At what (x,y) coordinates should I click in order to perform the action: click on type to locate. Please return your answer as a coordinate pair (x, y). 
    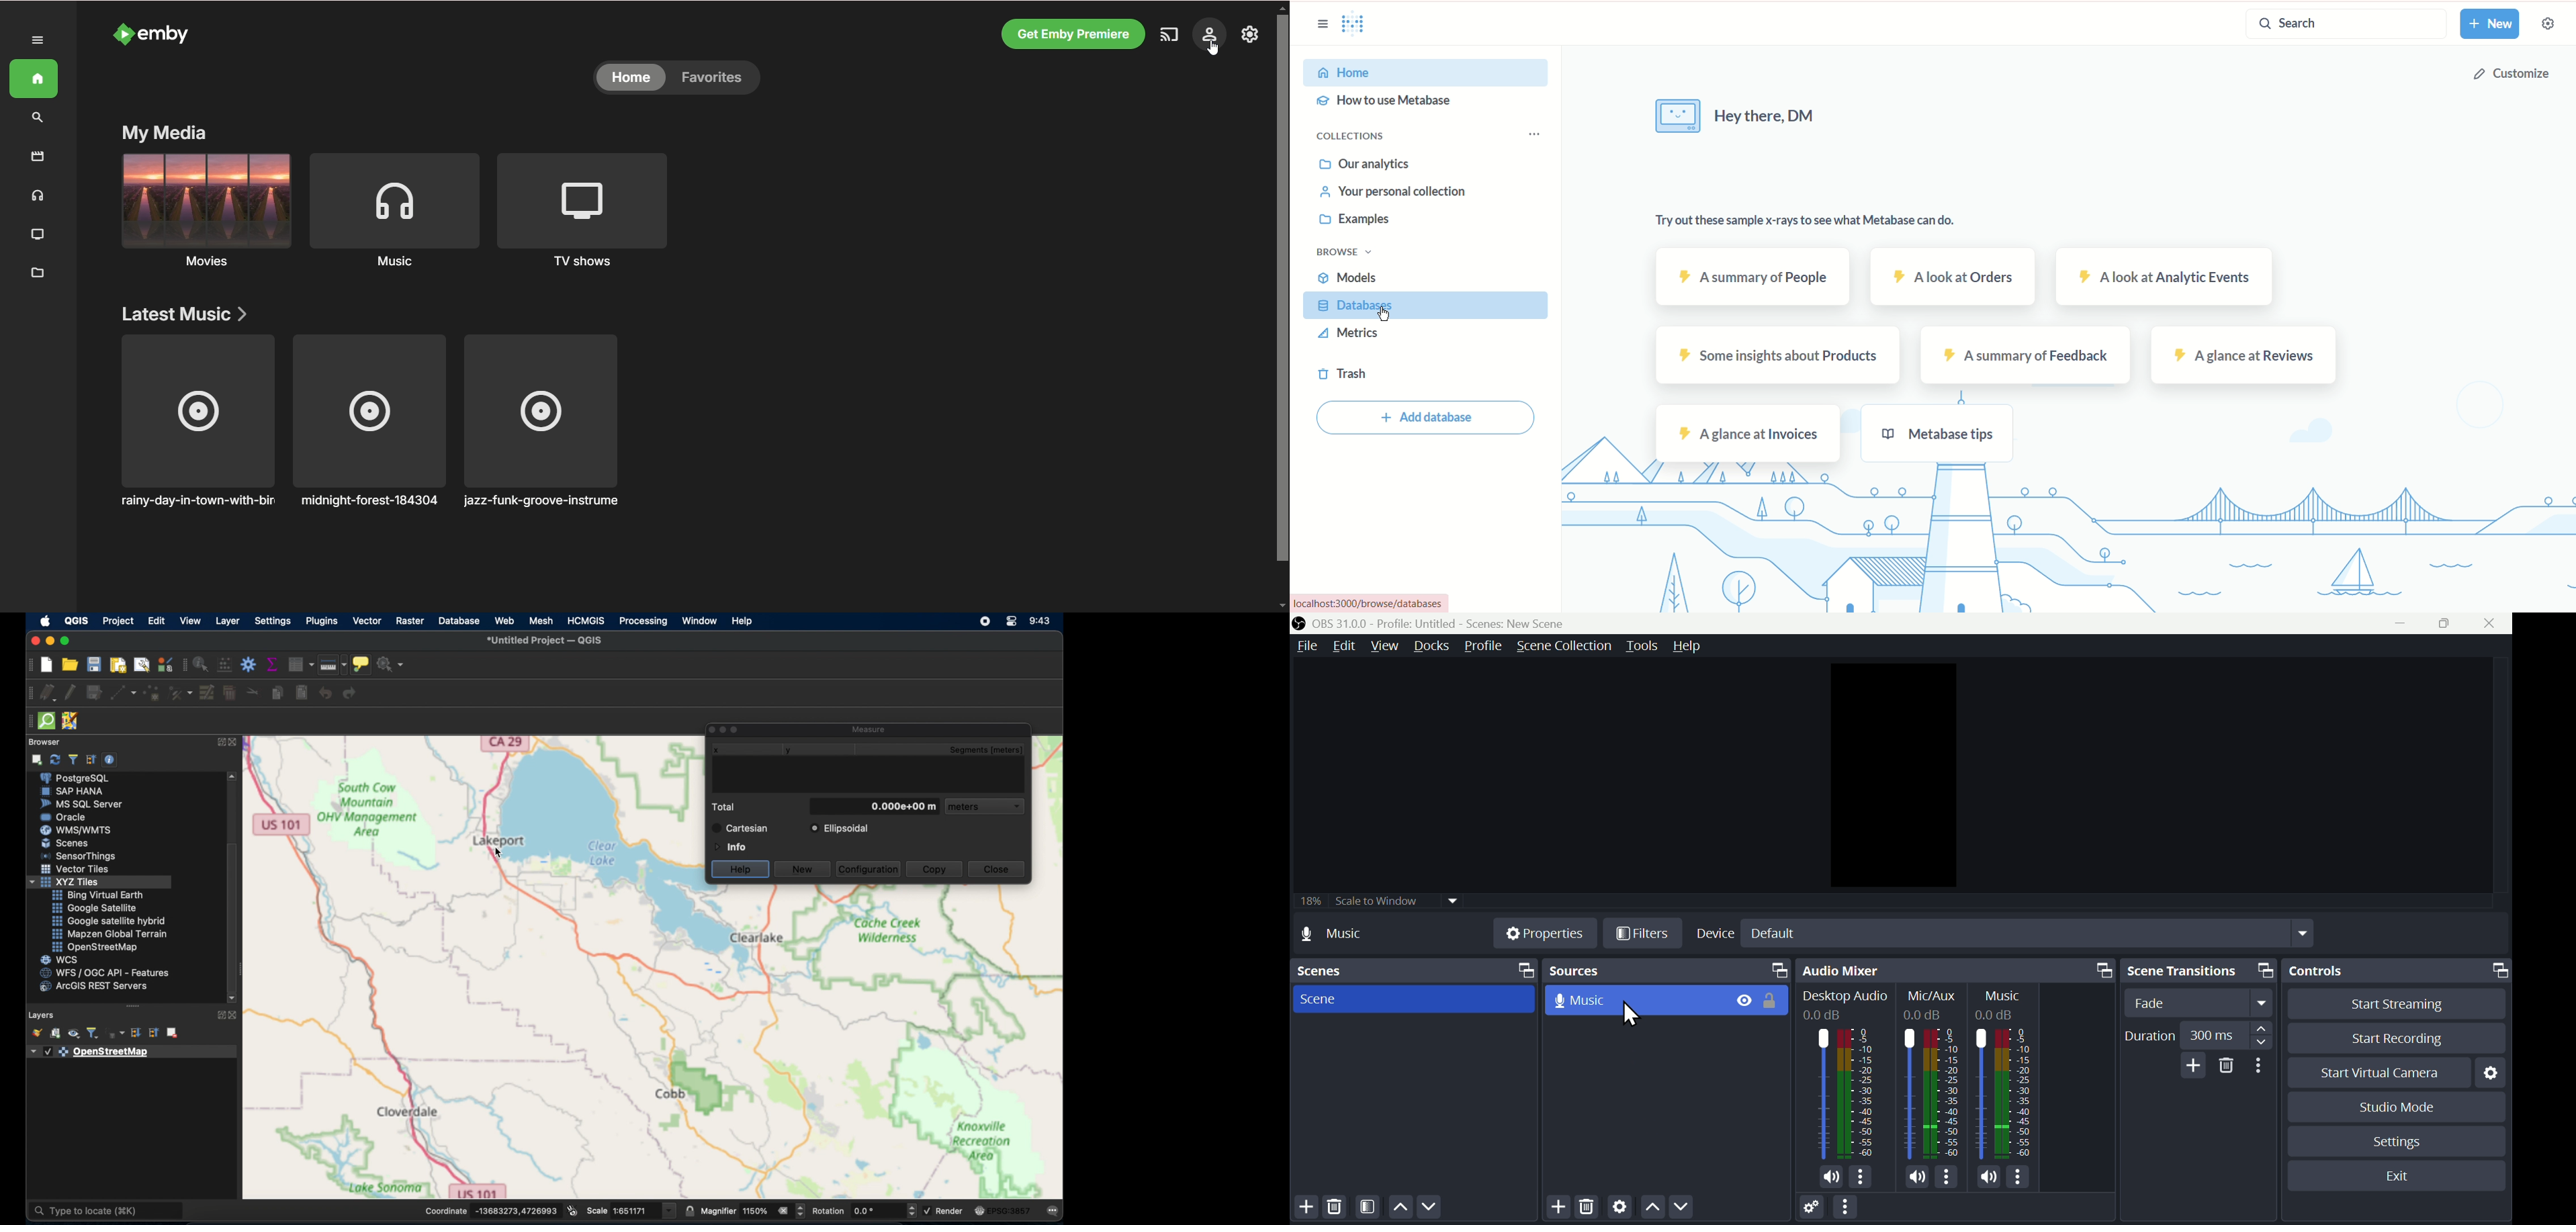
    Looking at the image, I should click on (107, 1211).